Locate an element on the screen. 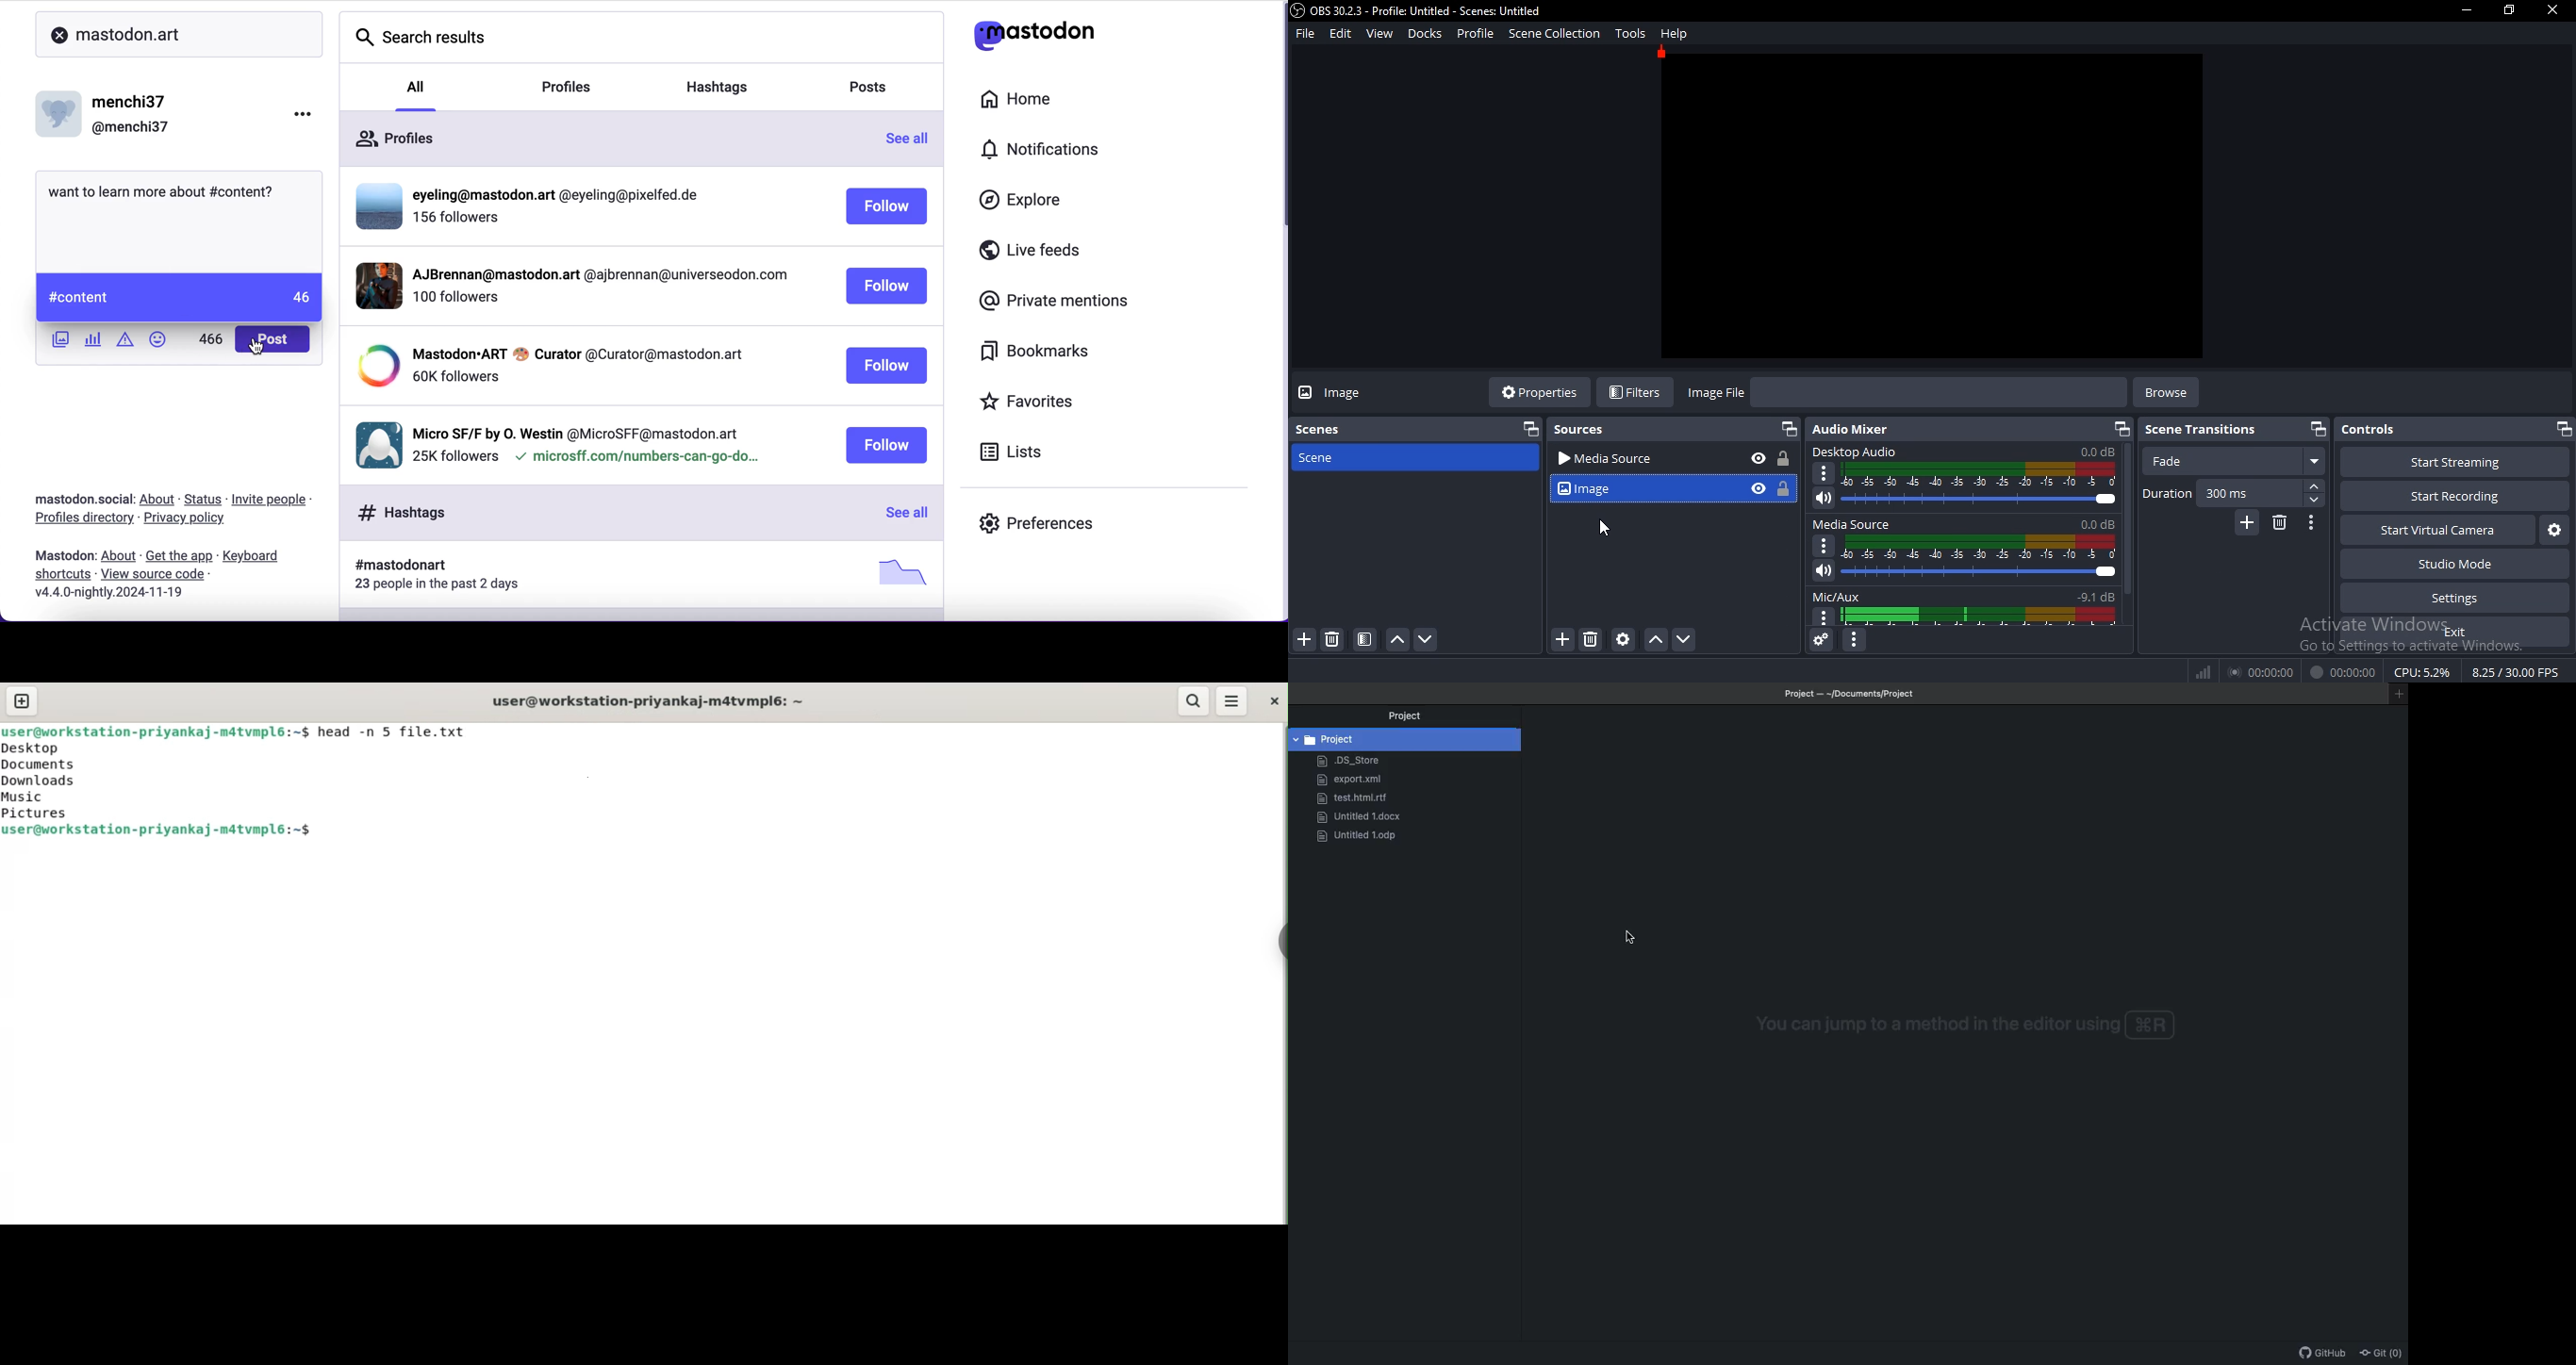 The image size is (2576, 1372). tools is located at coordinates (1630, 33).